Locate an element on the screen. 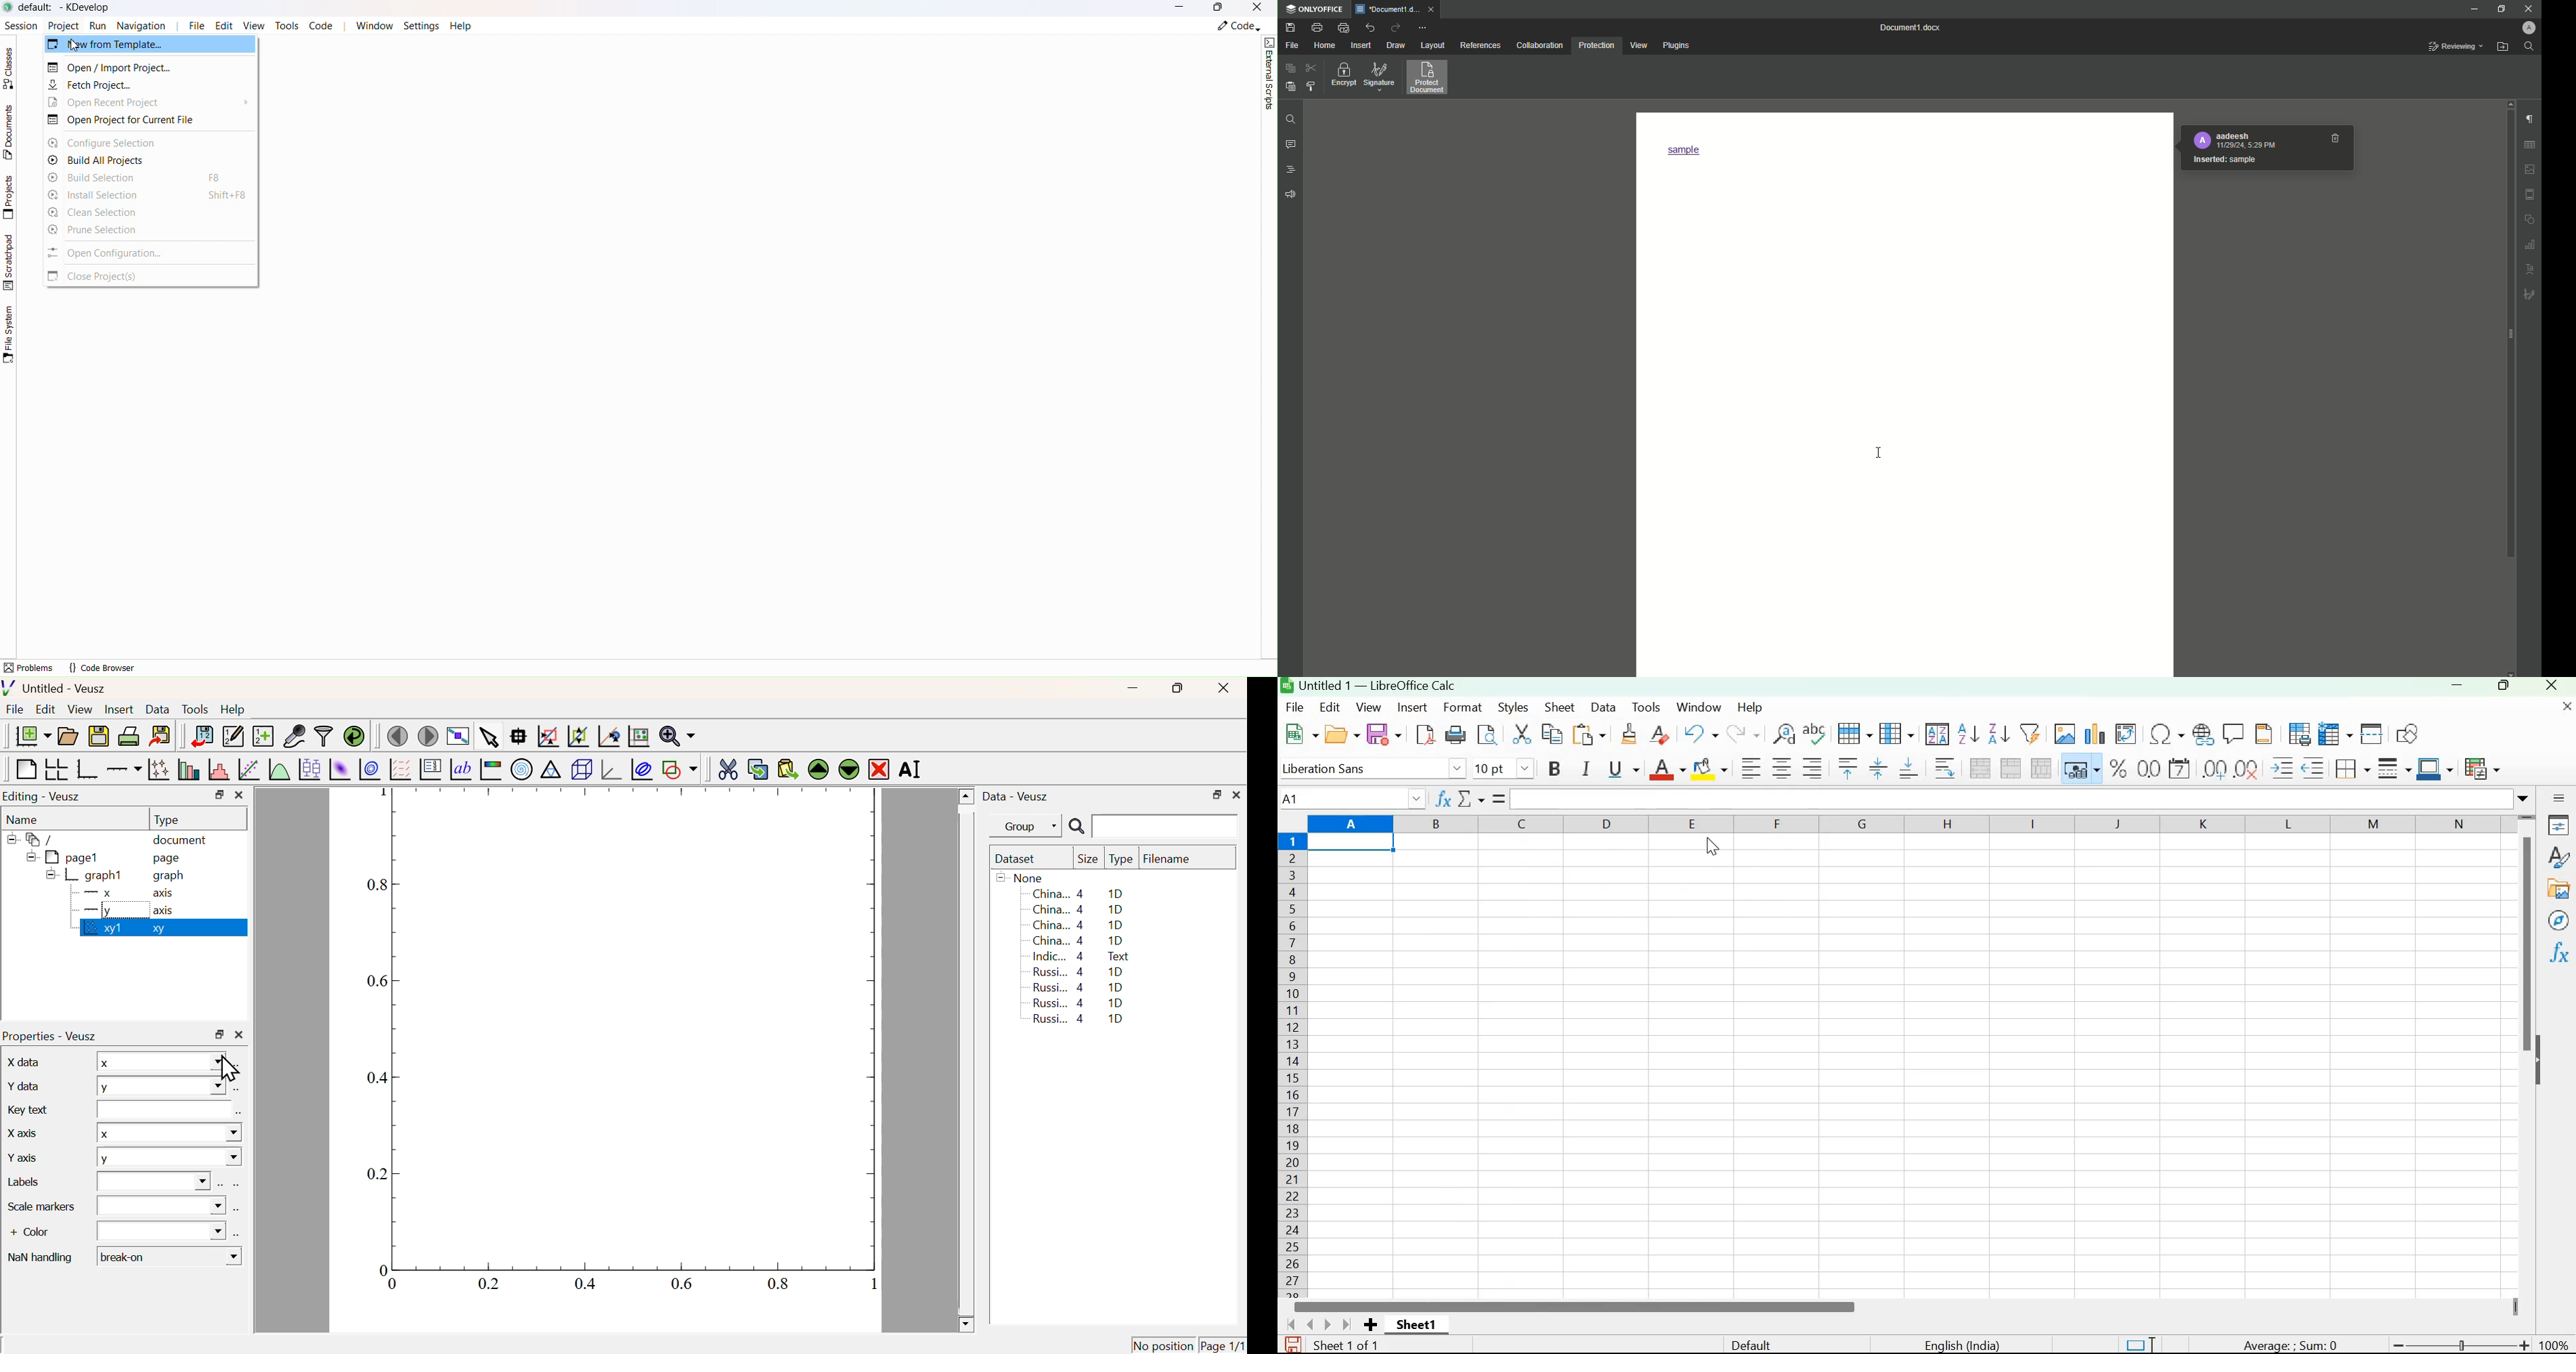 The height and width of the screenshot is (1372, 2576). Center vertically is located at coordinates (1877, 769).